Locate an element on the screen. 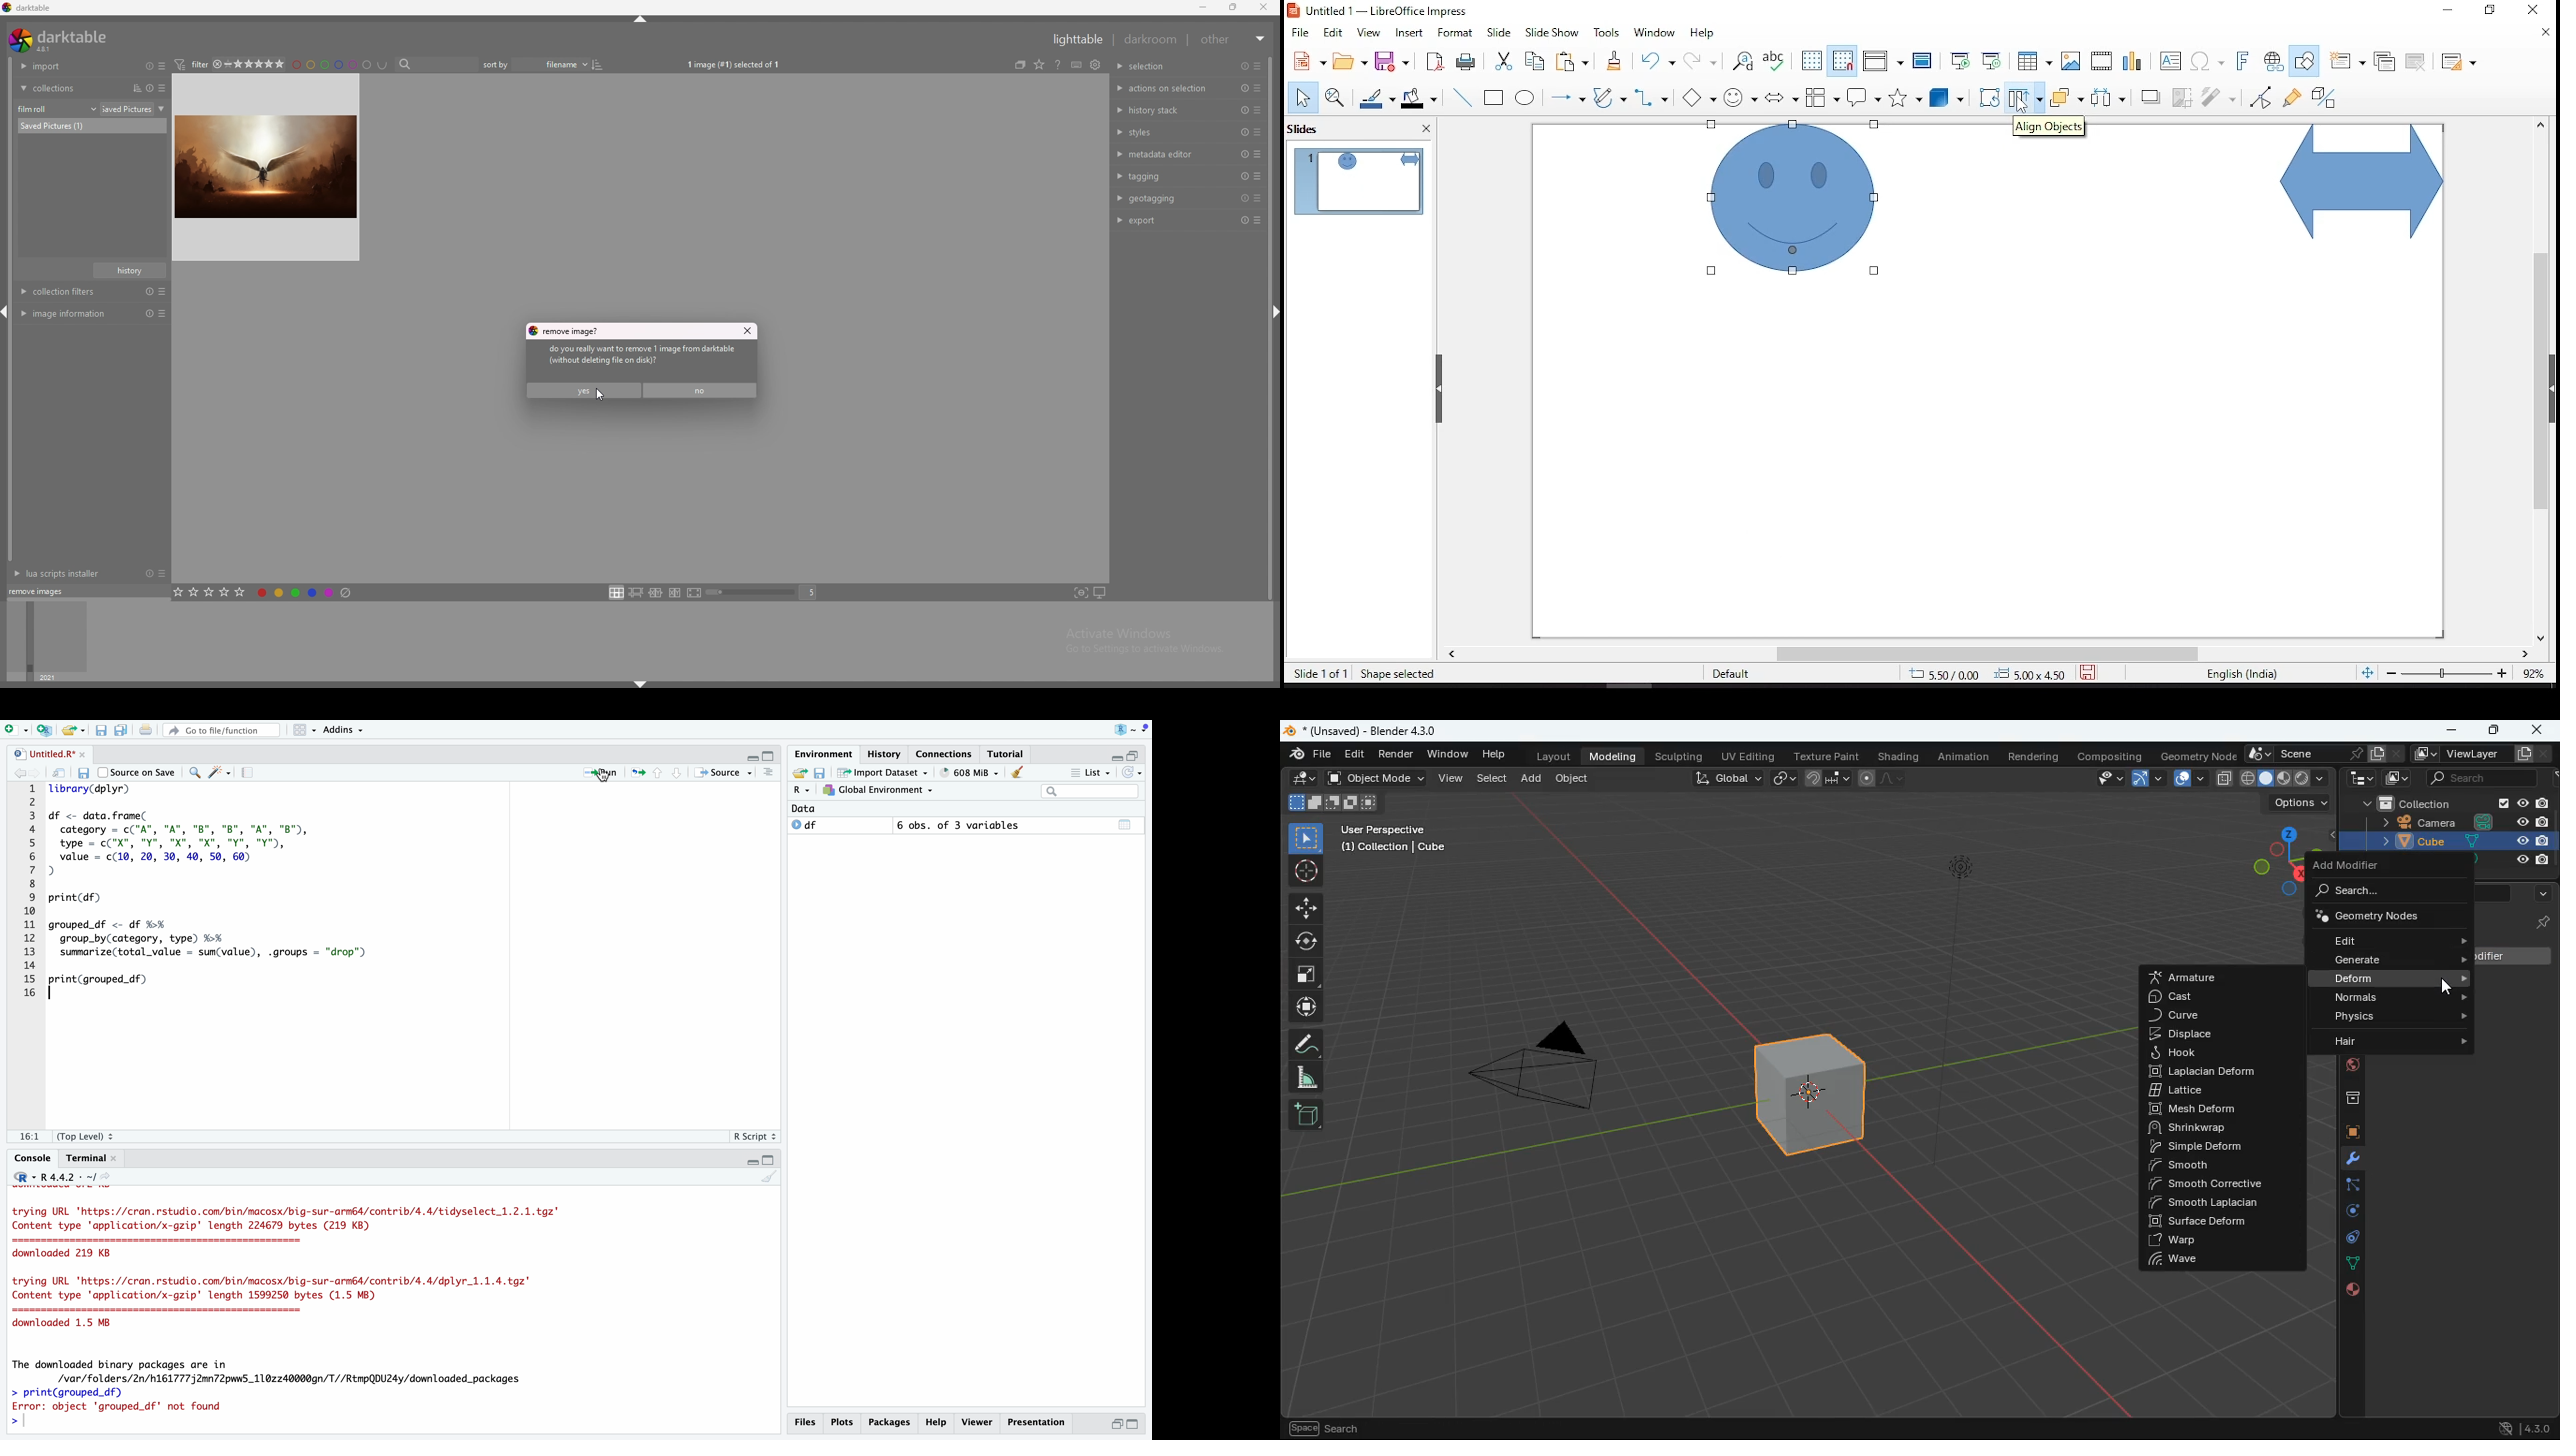  1 image selected is located at coordinates (739, 64).